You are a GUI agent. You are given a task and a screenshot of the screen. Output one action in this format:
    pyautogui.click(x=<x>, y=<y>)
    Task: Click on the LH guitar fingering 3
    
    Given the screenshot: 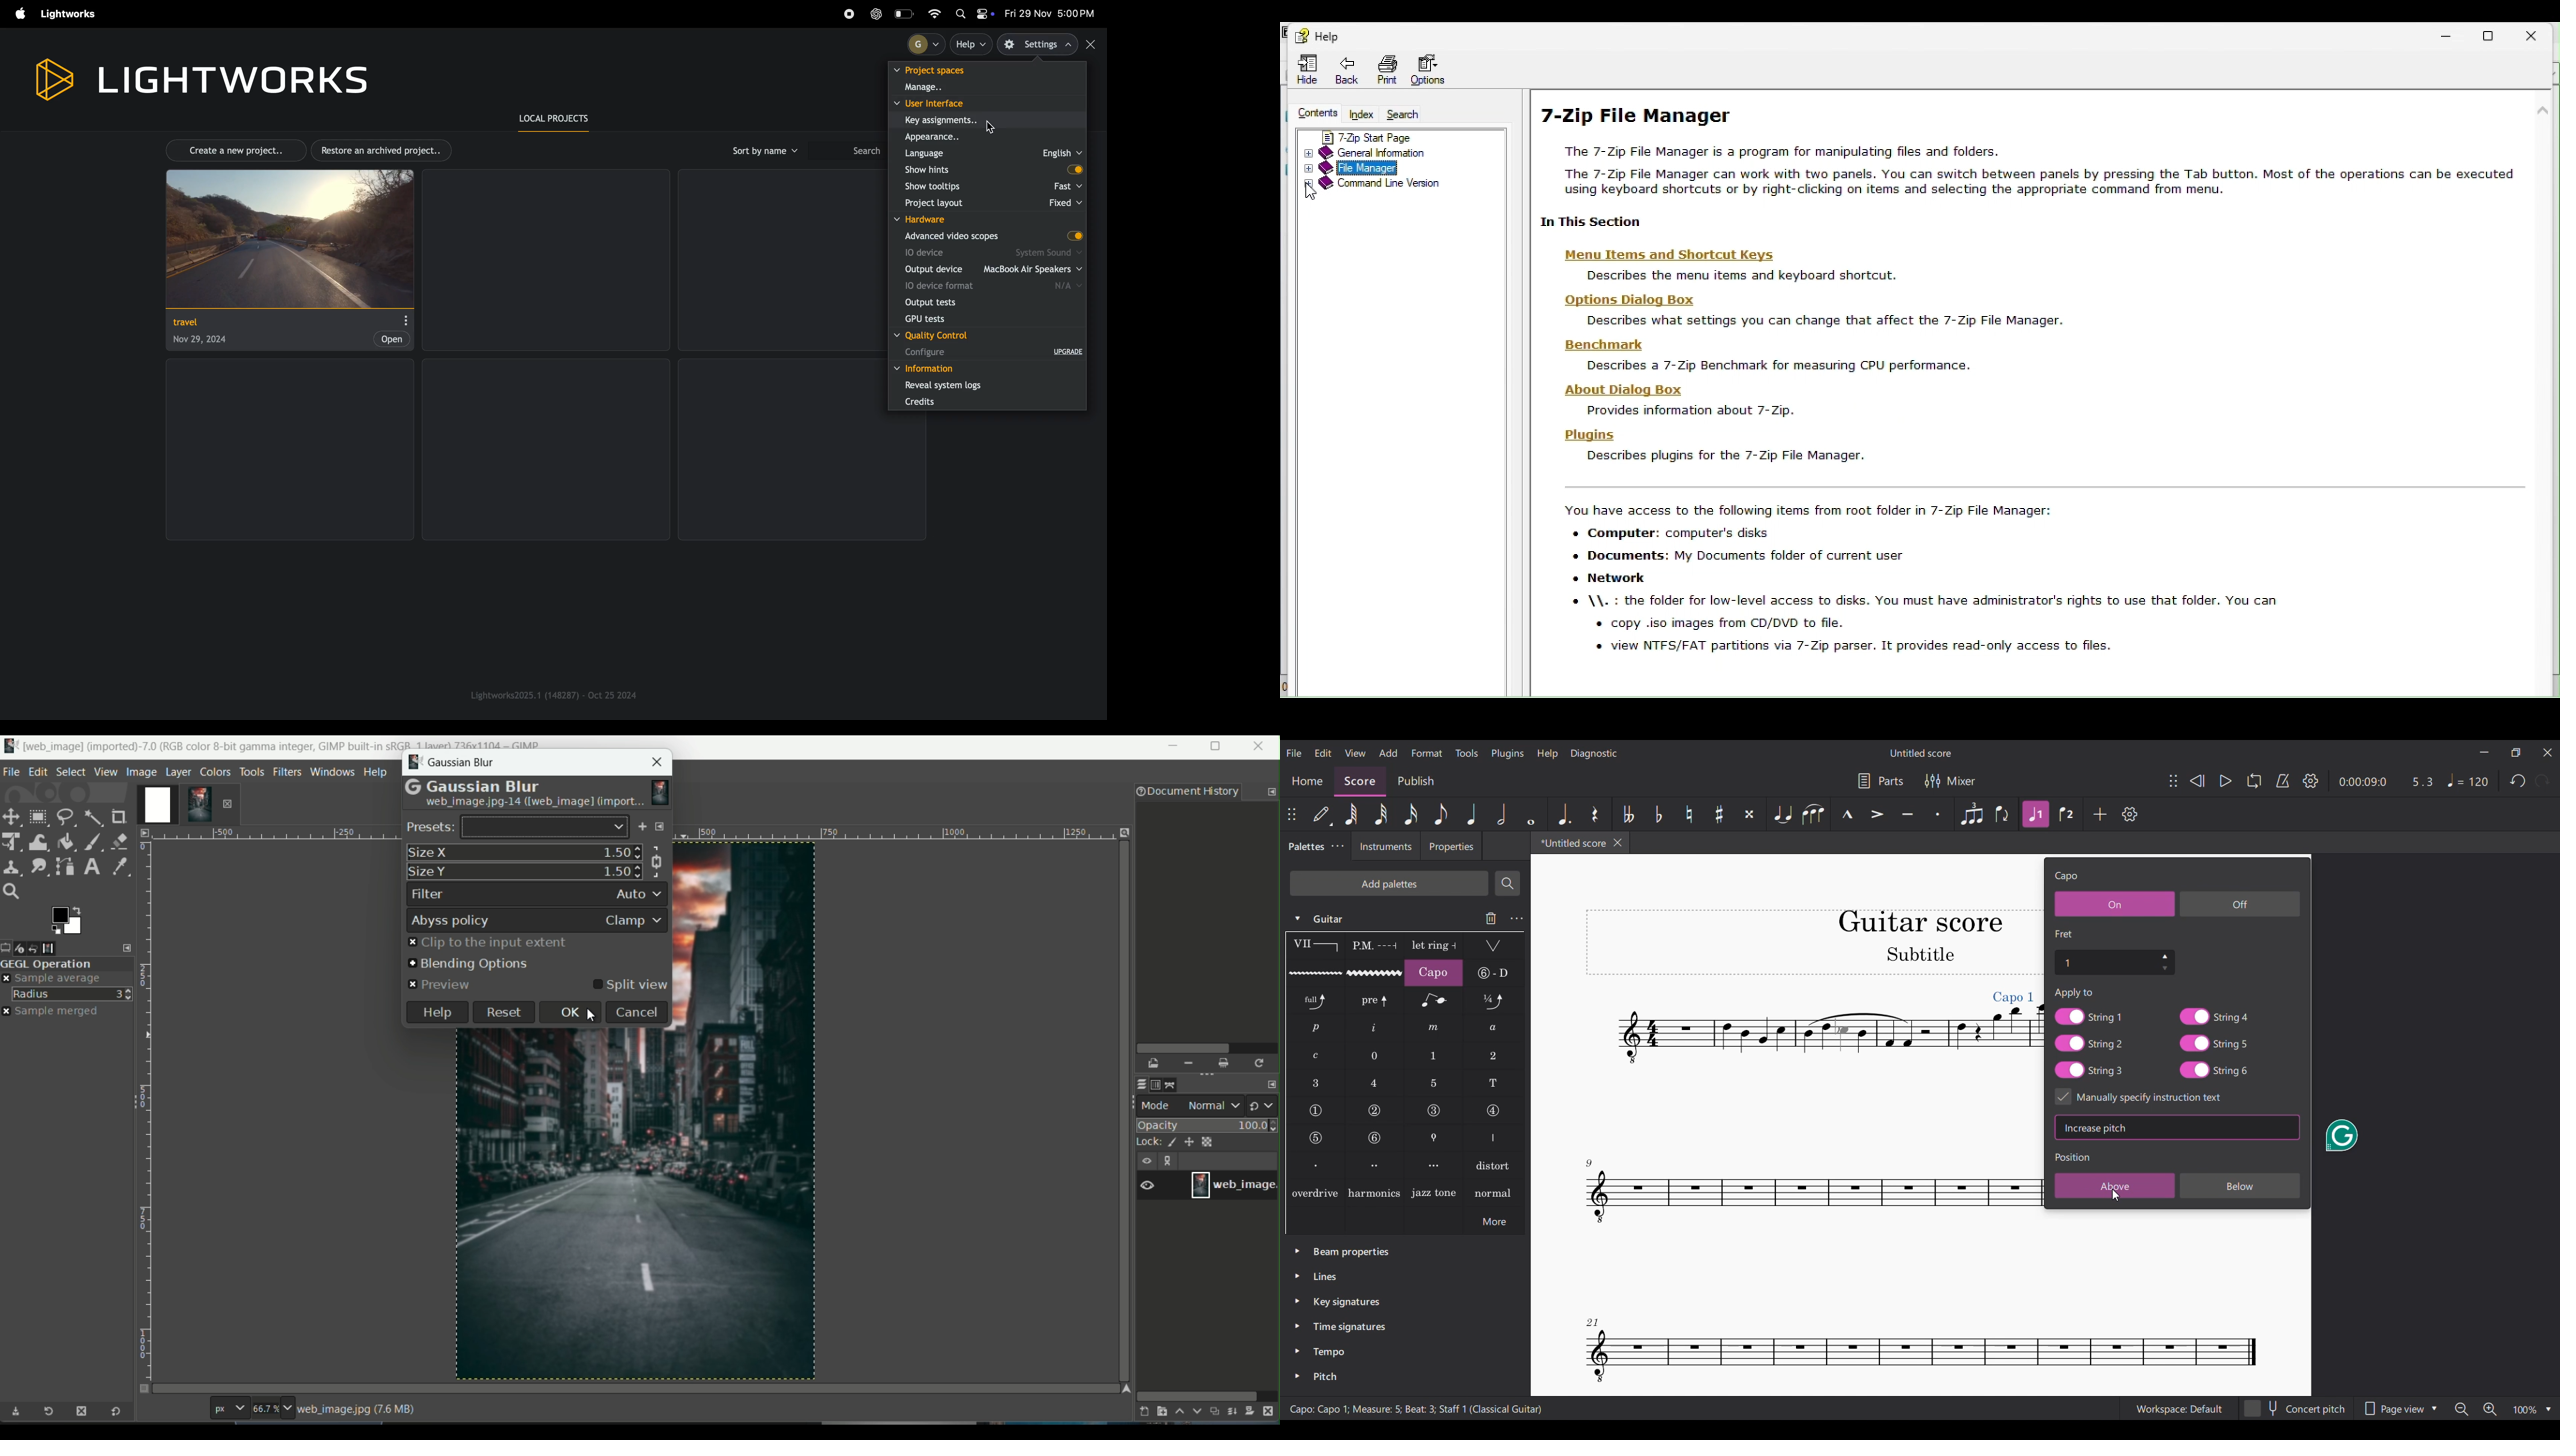 What is the action you would take?
    pyautogui.click(x=1315, y=1083)
    